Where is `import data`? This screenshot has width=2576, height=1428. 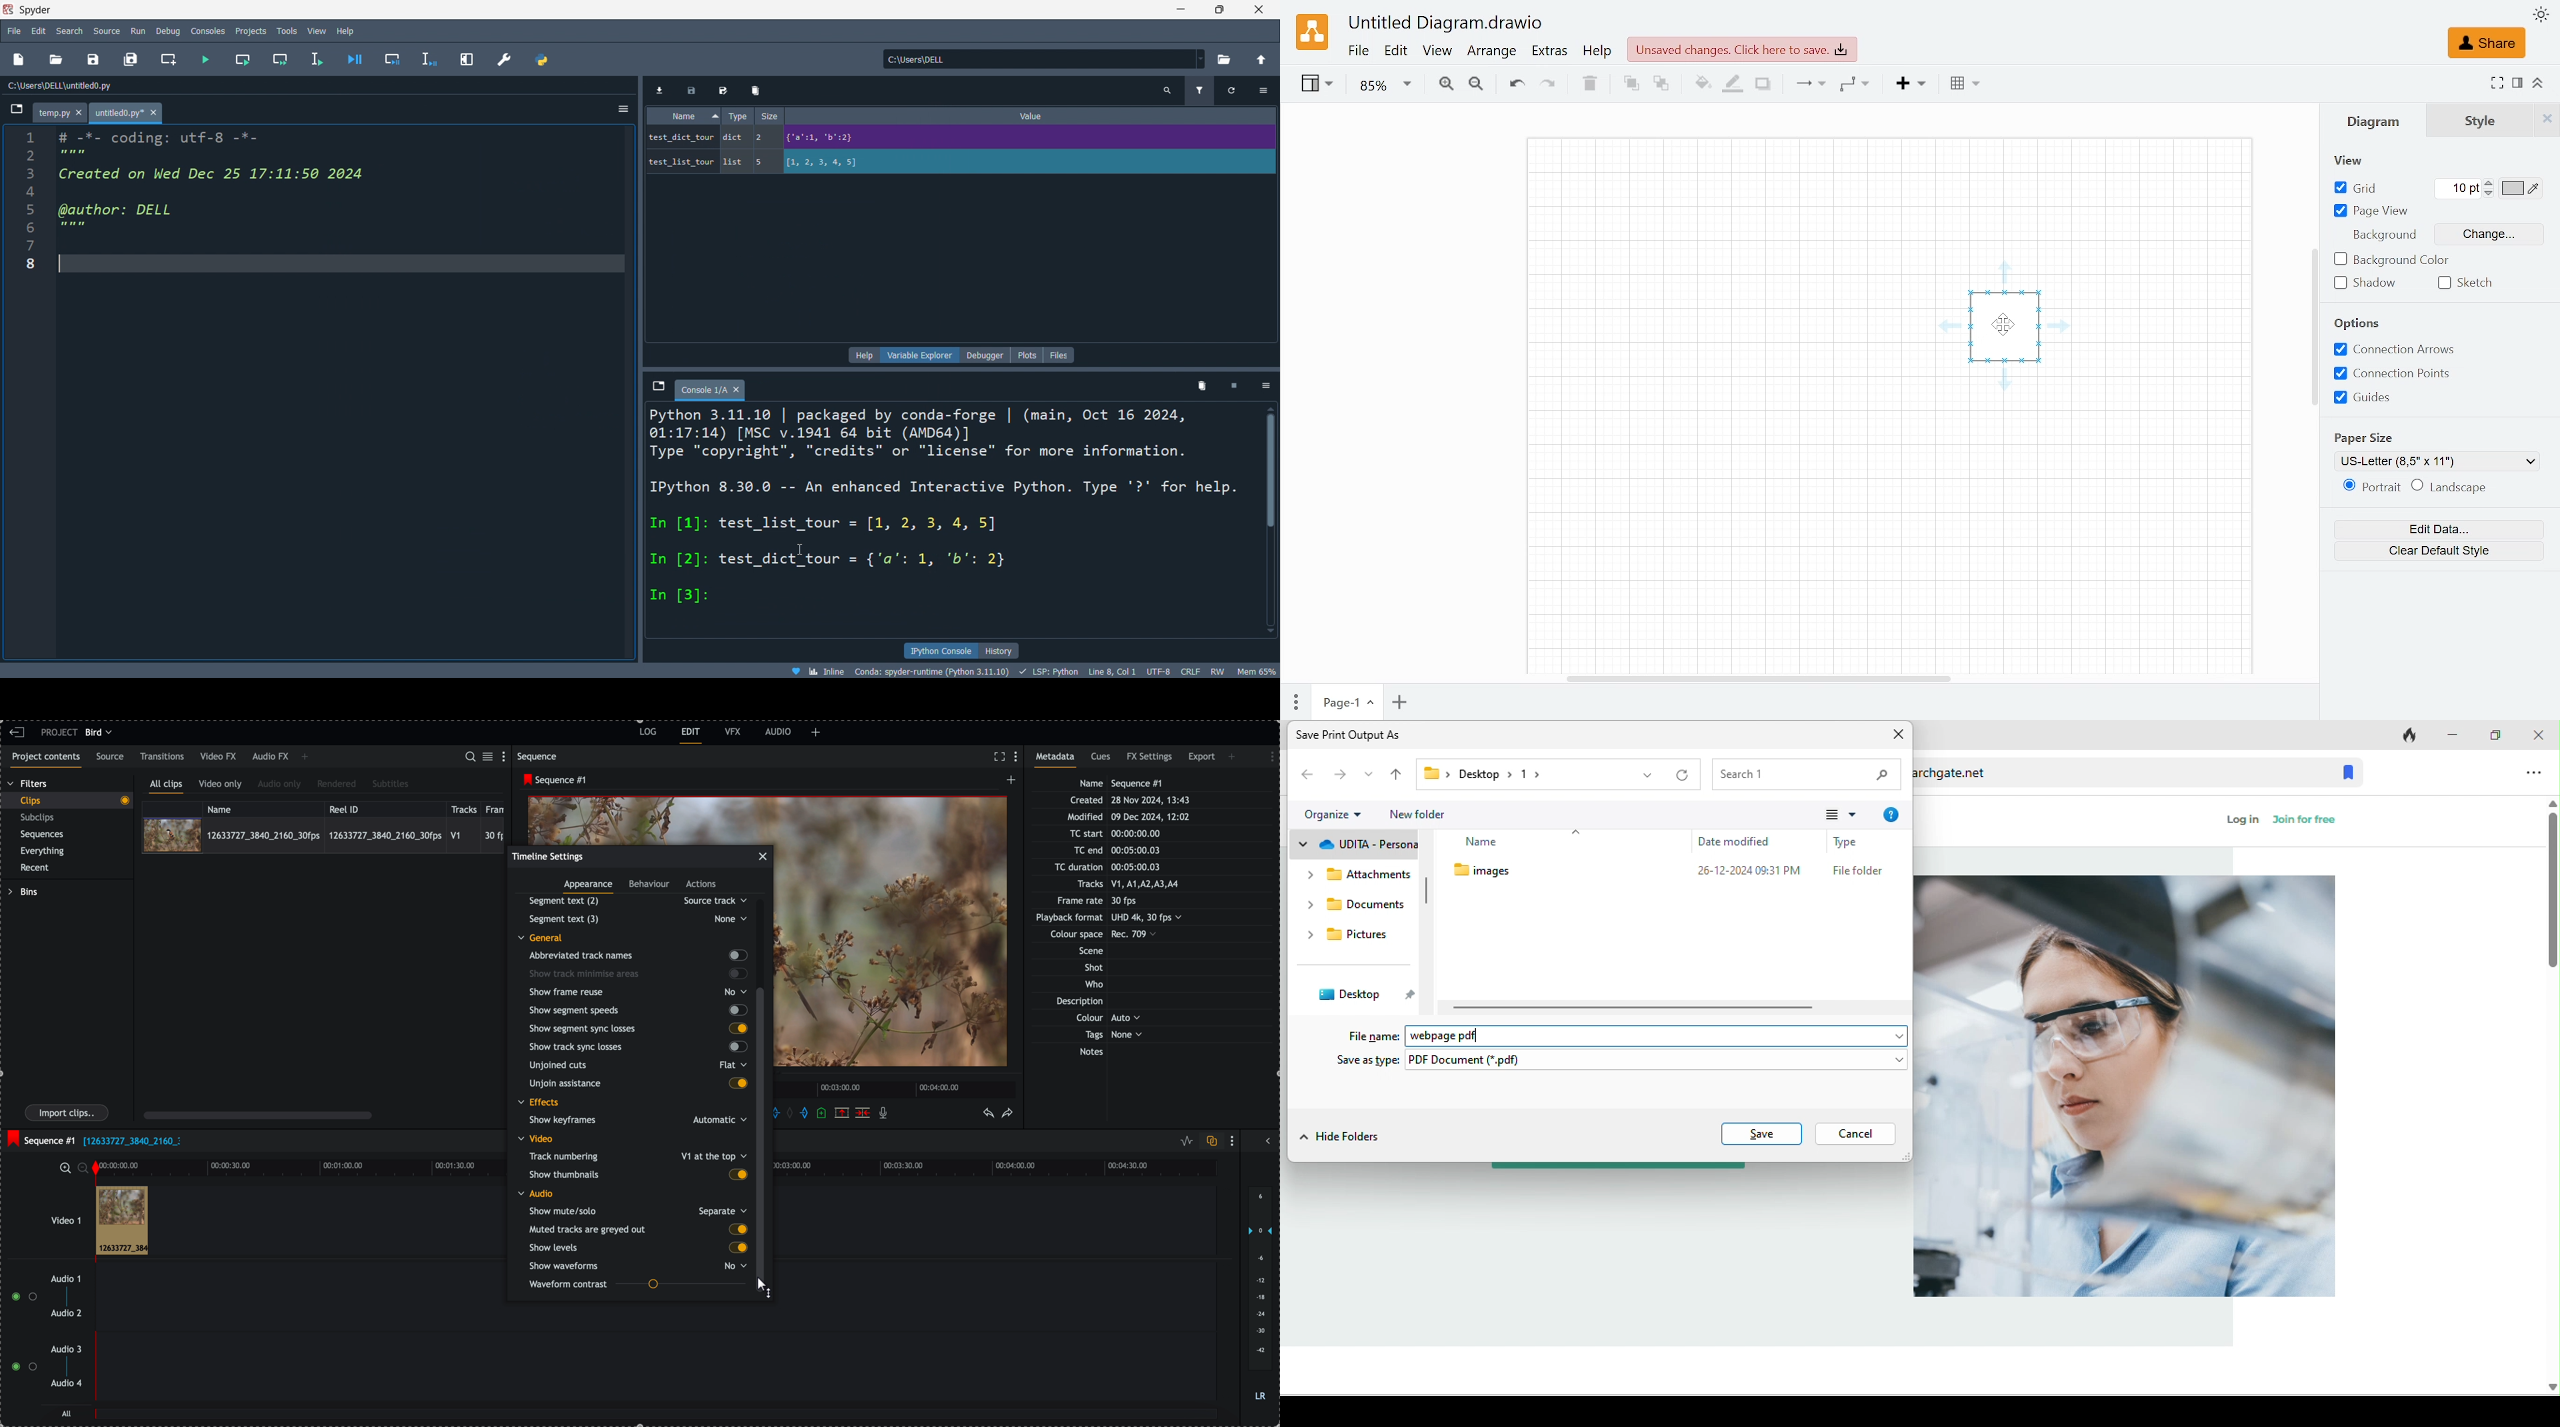 import data is located at coordinates (663, 92).